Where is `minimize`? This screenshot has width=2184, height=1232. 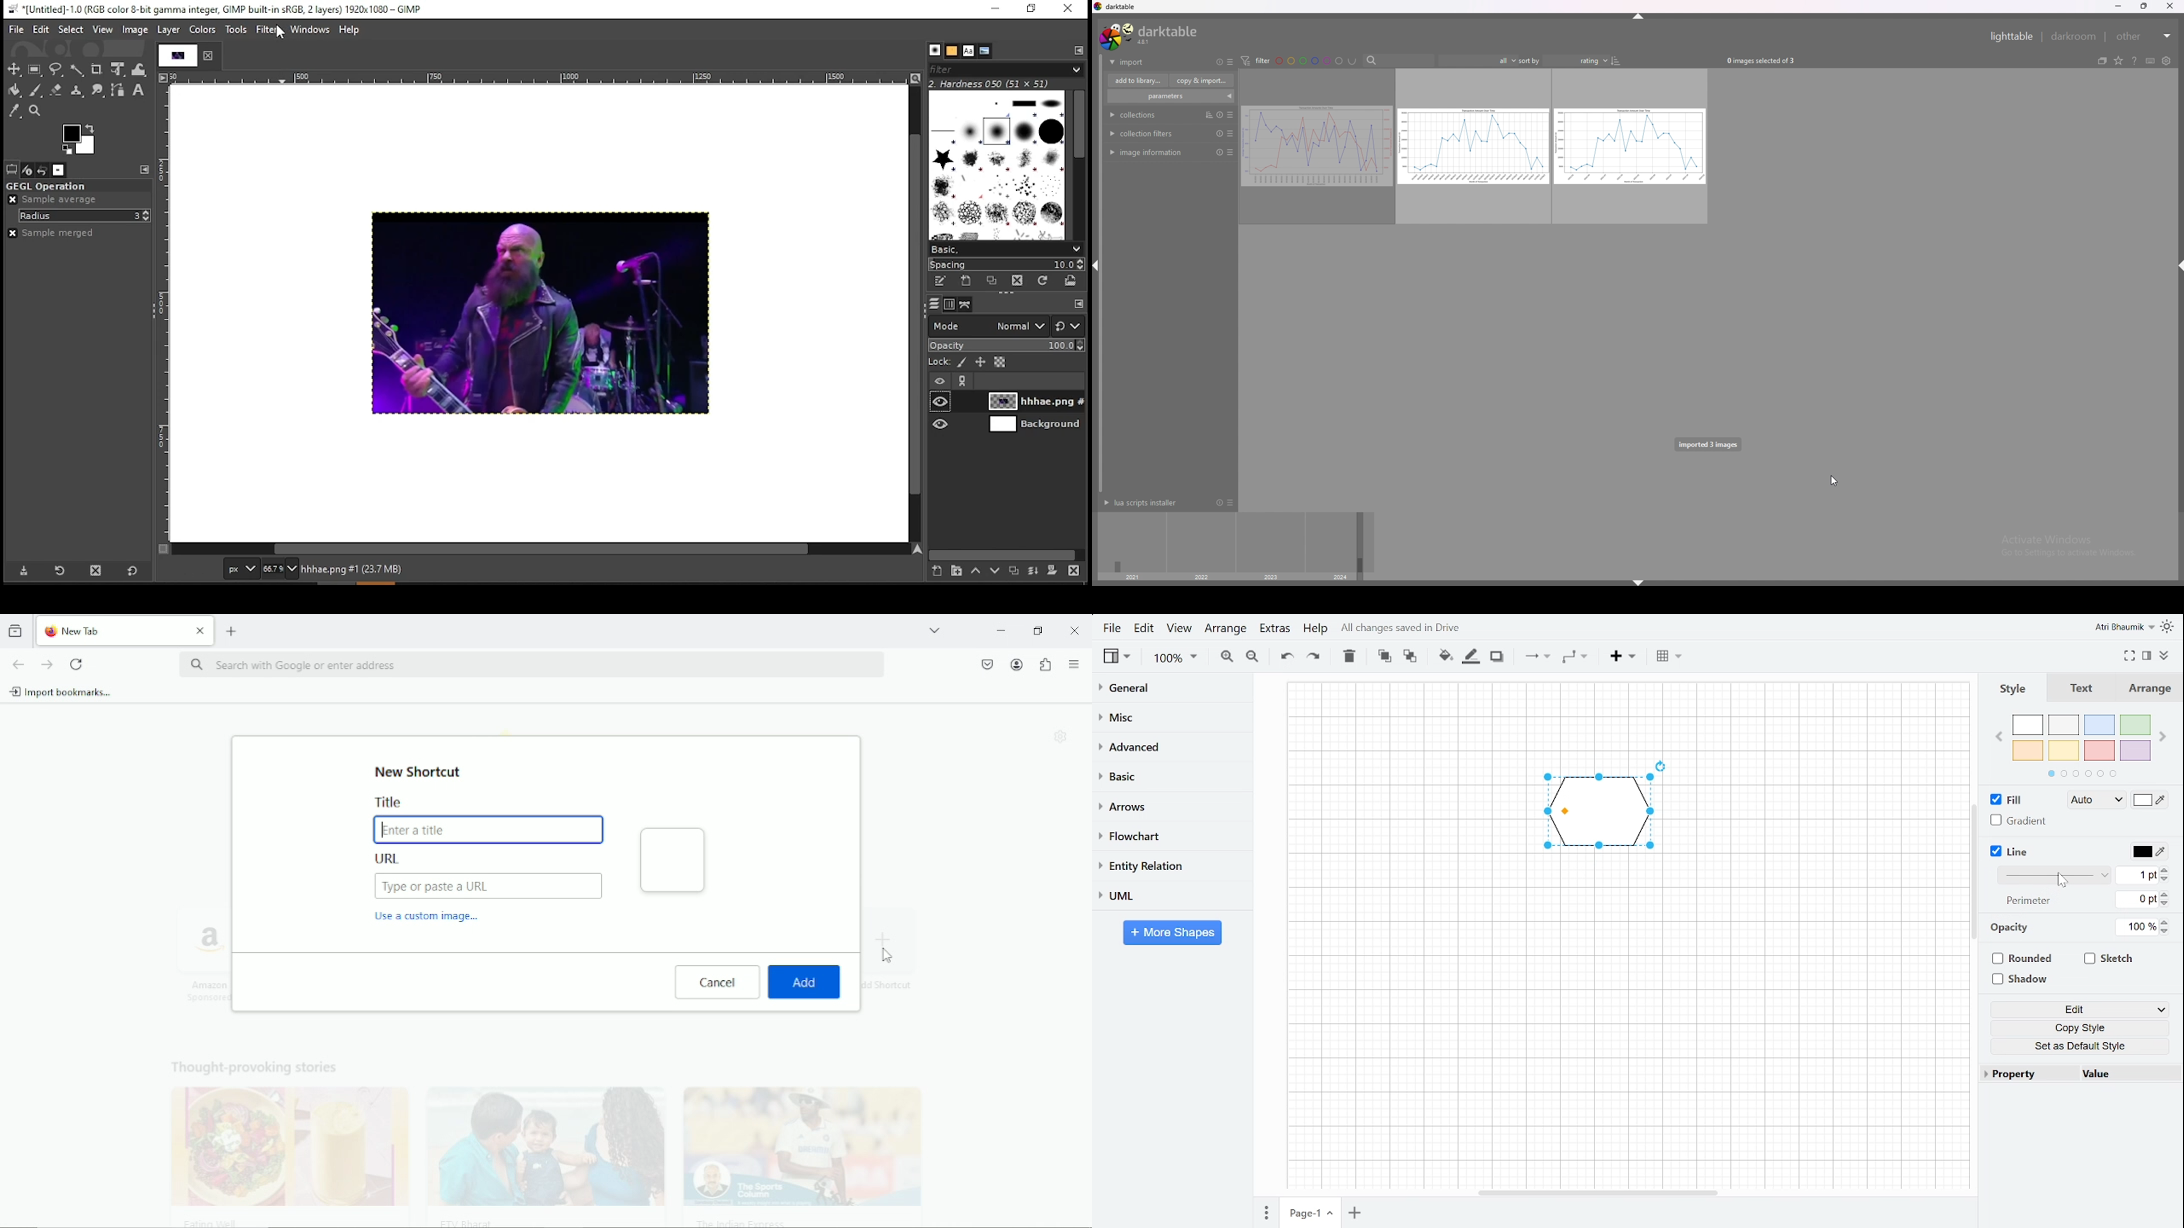
minimize is located at coordinates (996, 10).